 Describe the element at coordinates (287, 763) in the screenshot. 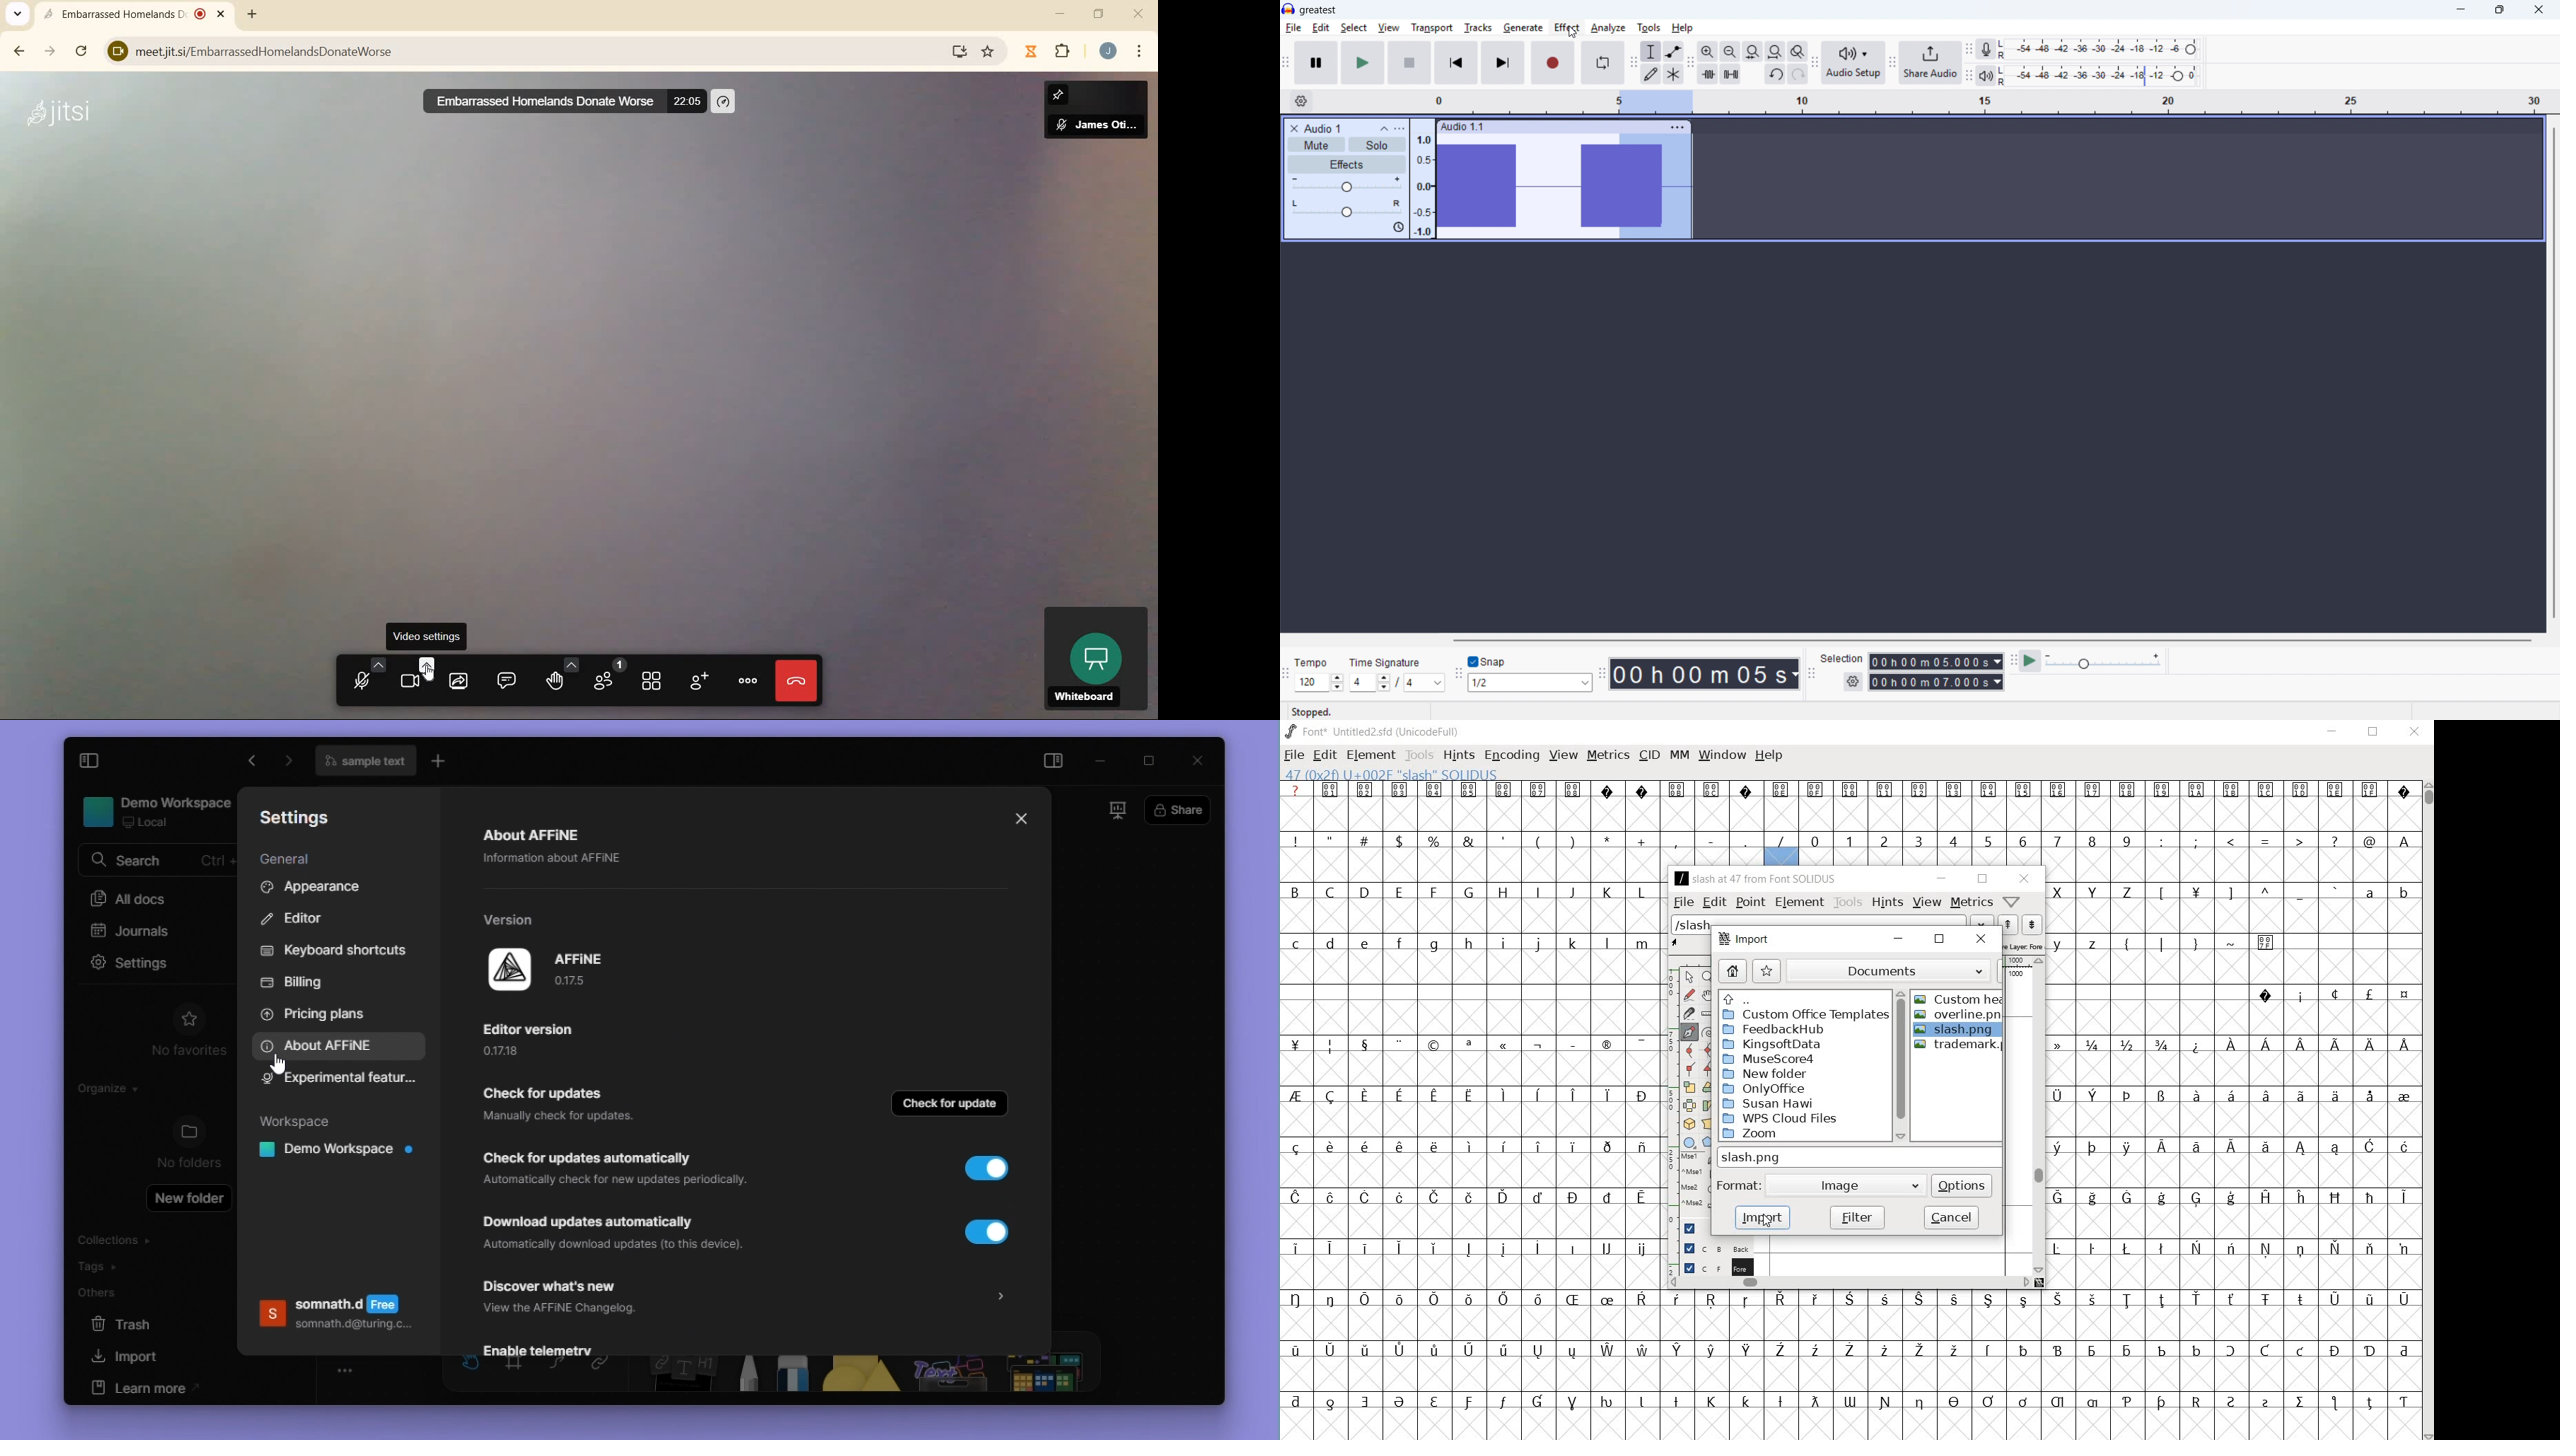

I see `go forward` at that location.